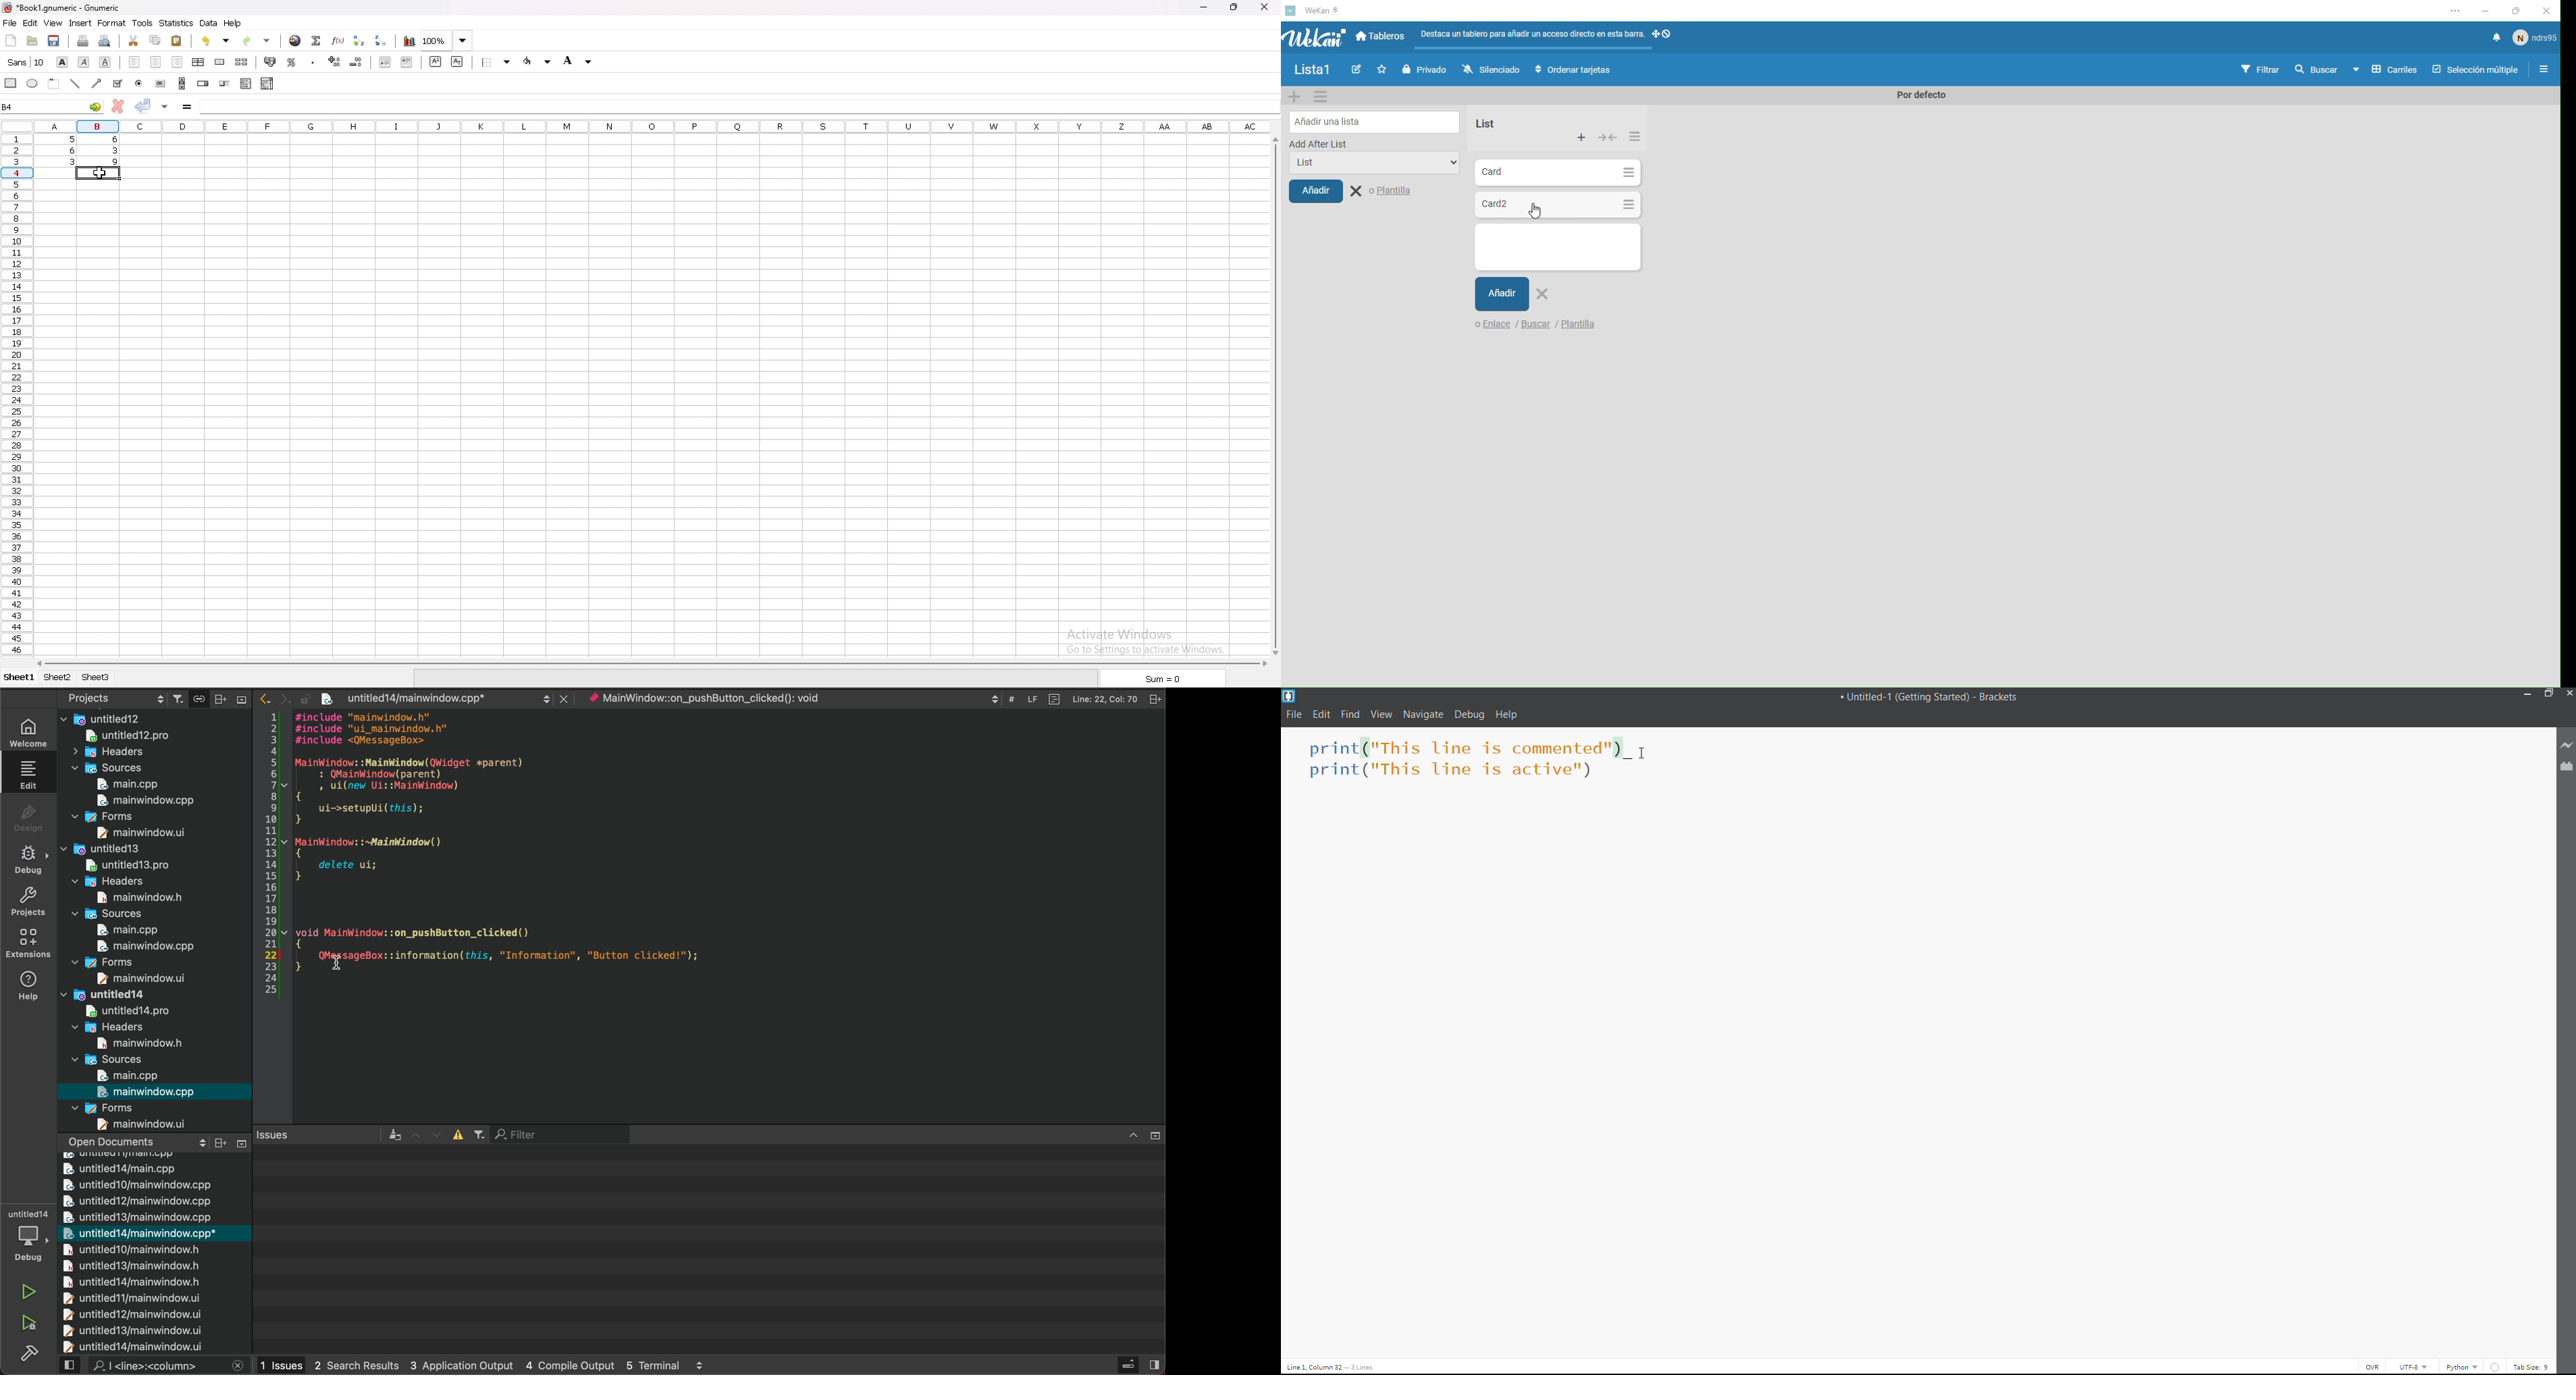 This screenshot has height=1400, width=2576. I want to click on Line preview, so click(2567, 746).